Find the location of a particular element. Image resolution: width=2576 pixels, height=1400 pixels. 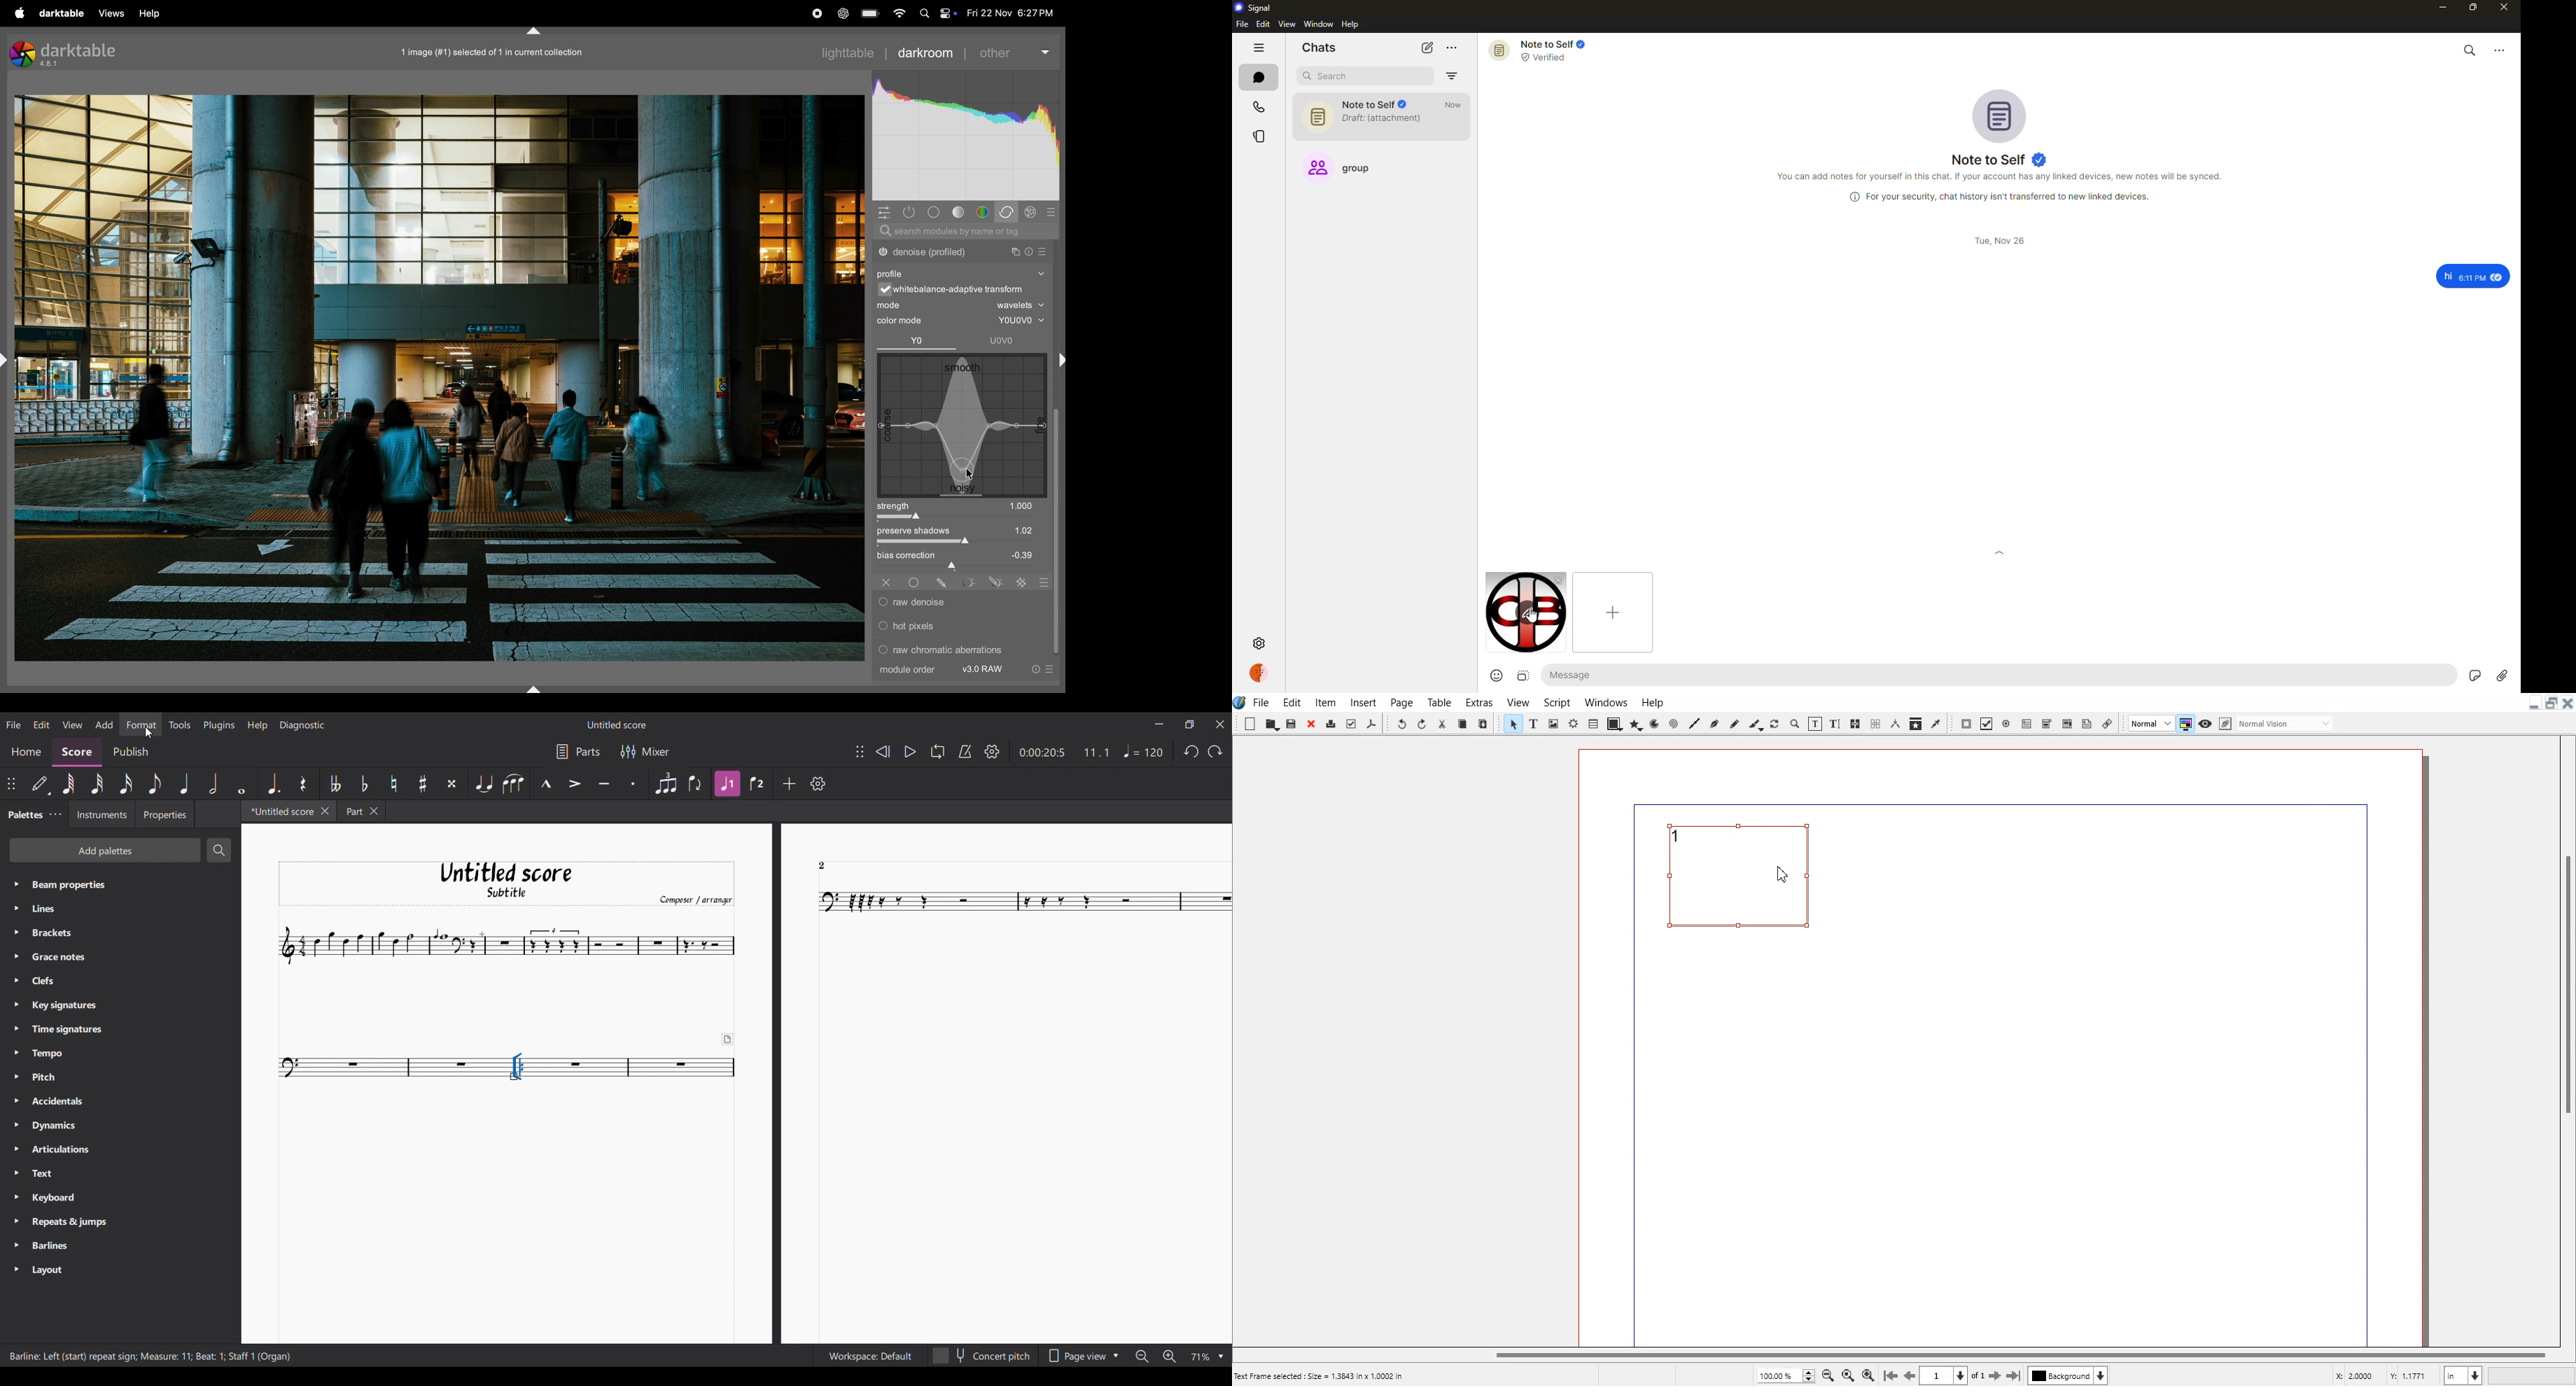

raster mask is located at coordinates (1024, 582).